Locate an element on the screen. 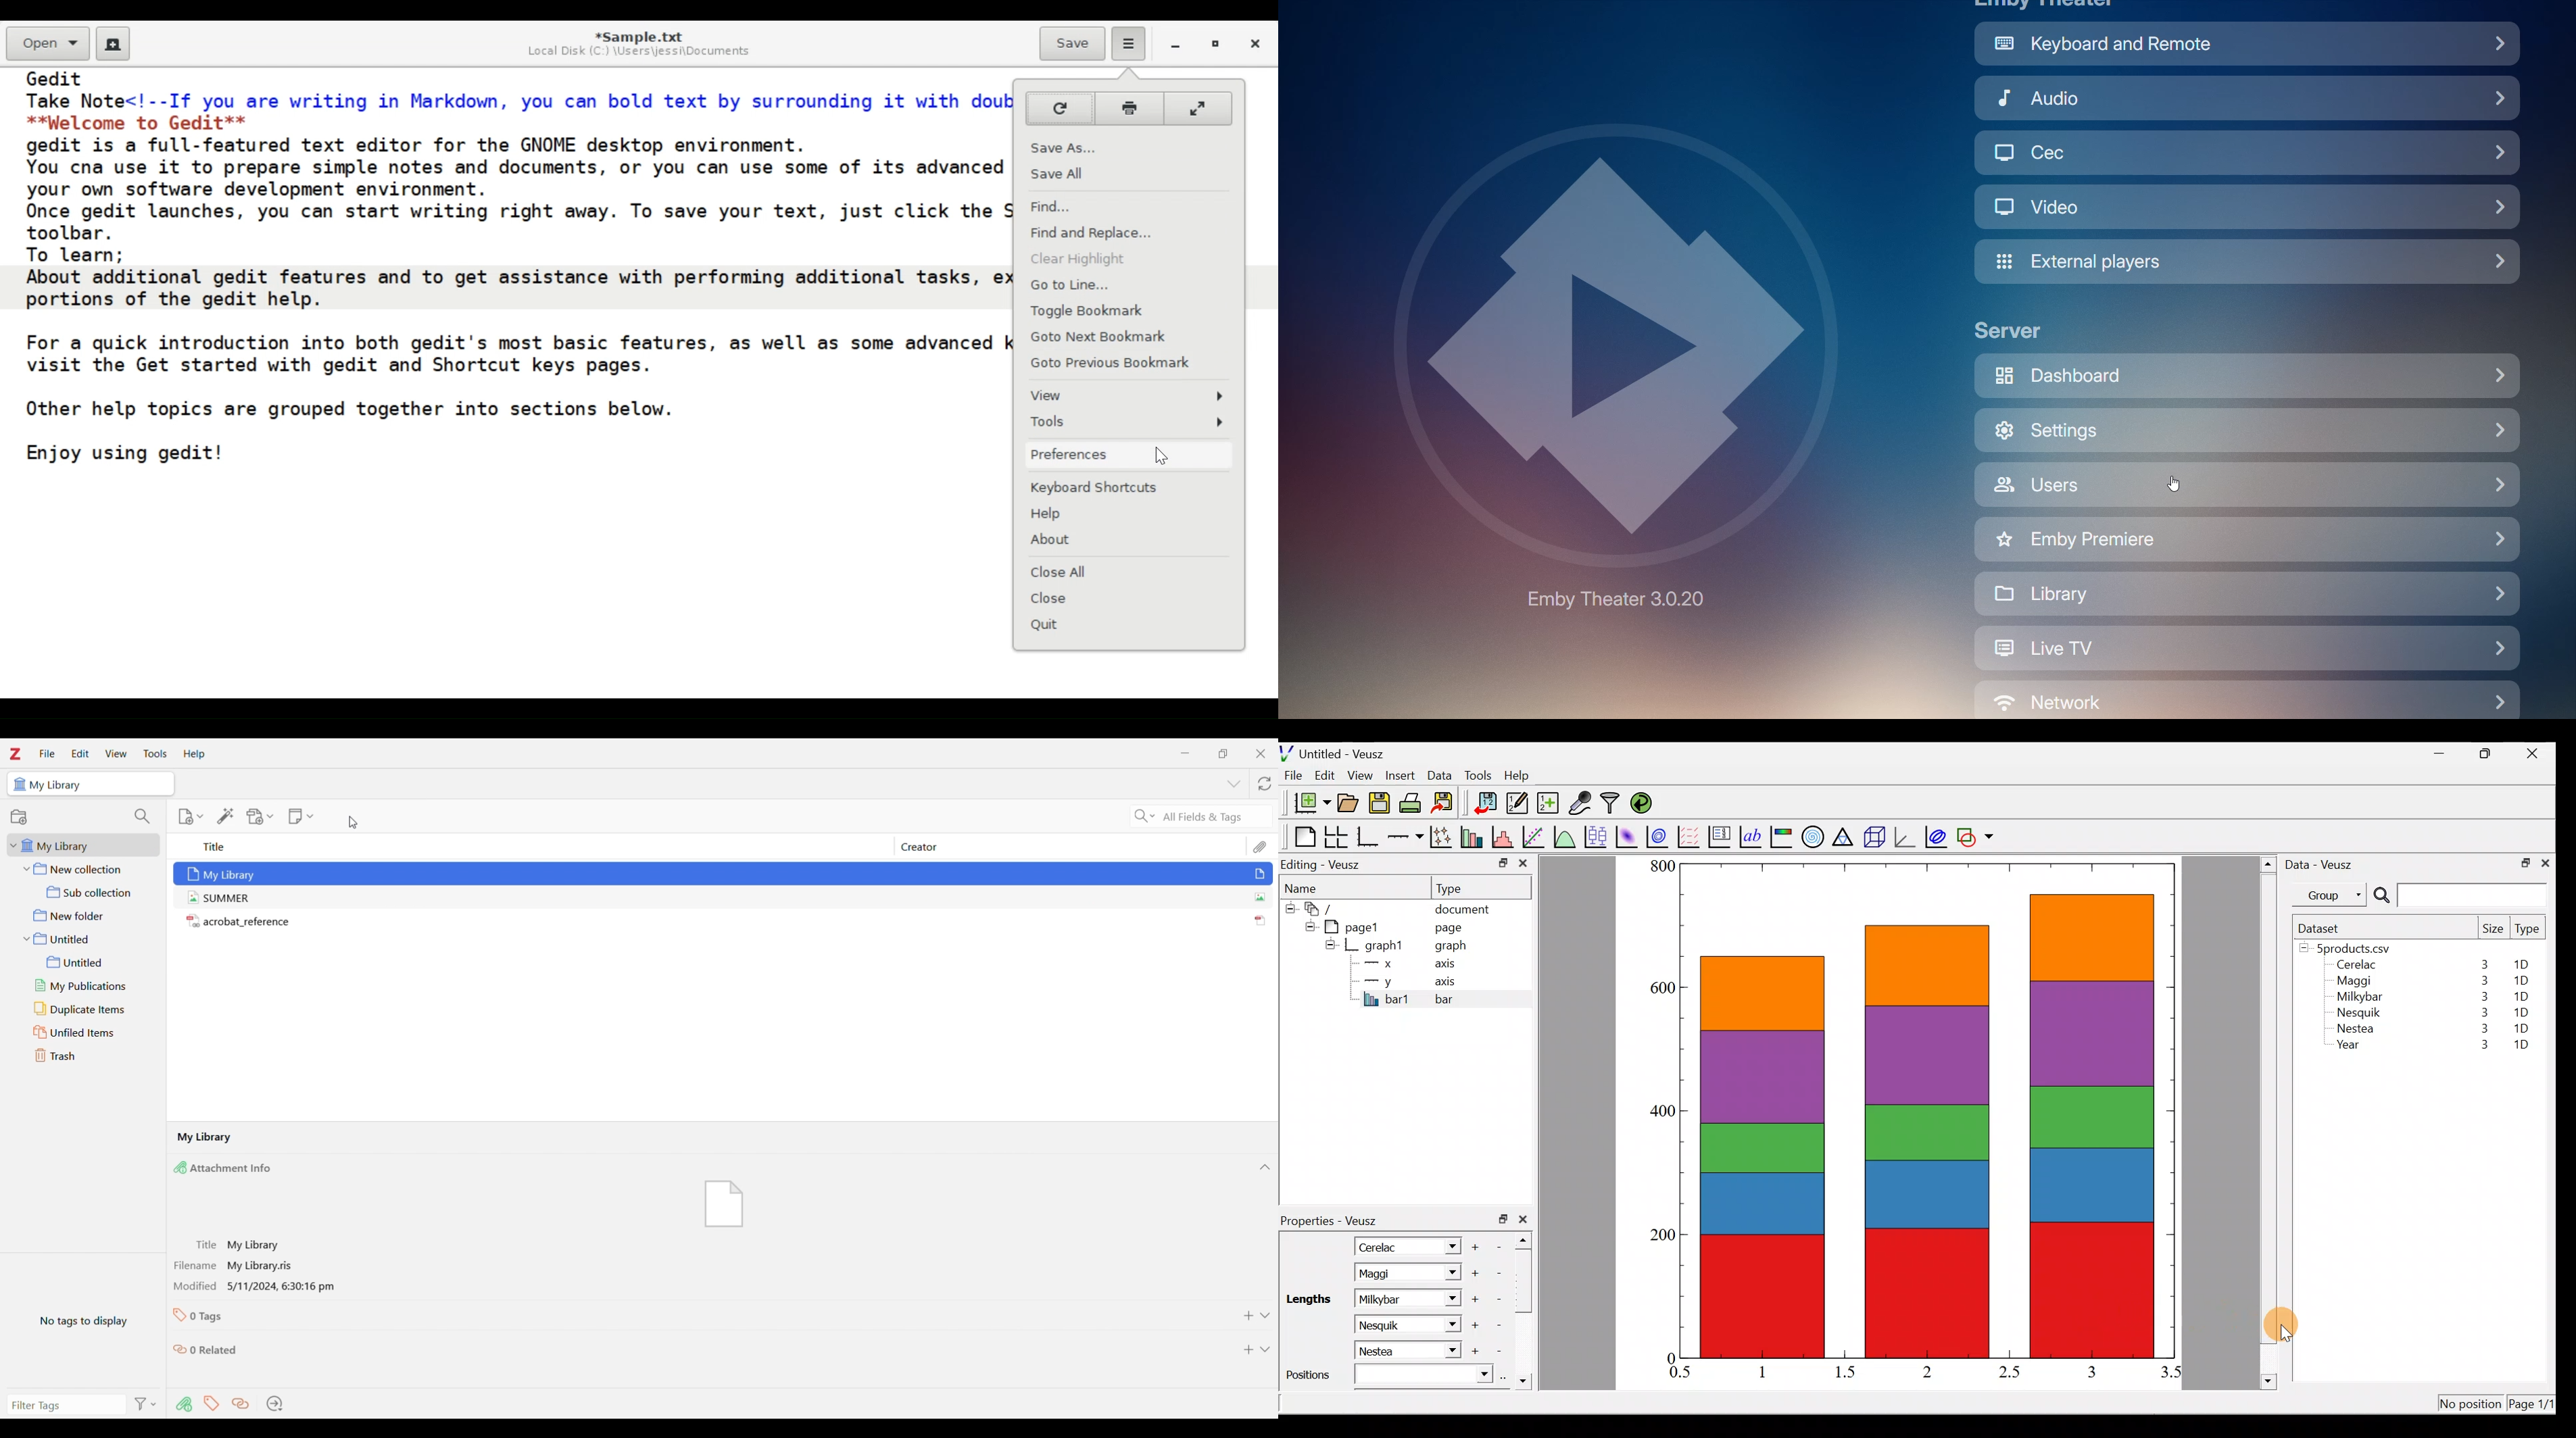 The image size is (2576, 1456). close is located at coordinates (2545, 862).